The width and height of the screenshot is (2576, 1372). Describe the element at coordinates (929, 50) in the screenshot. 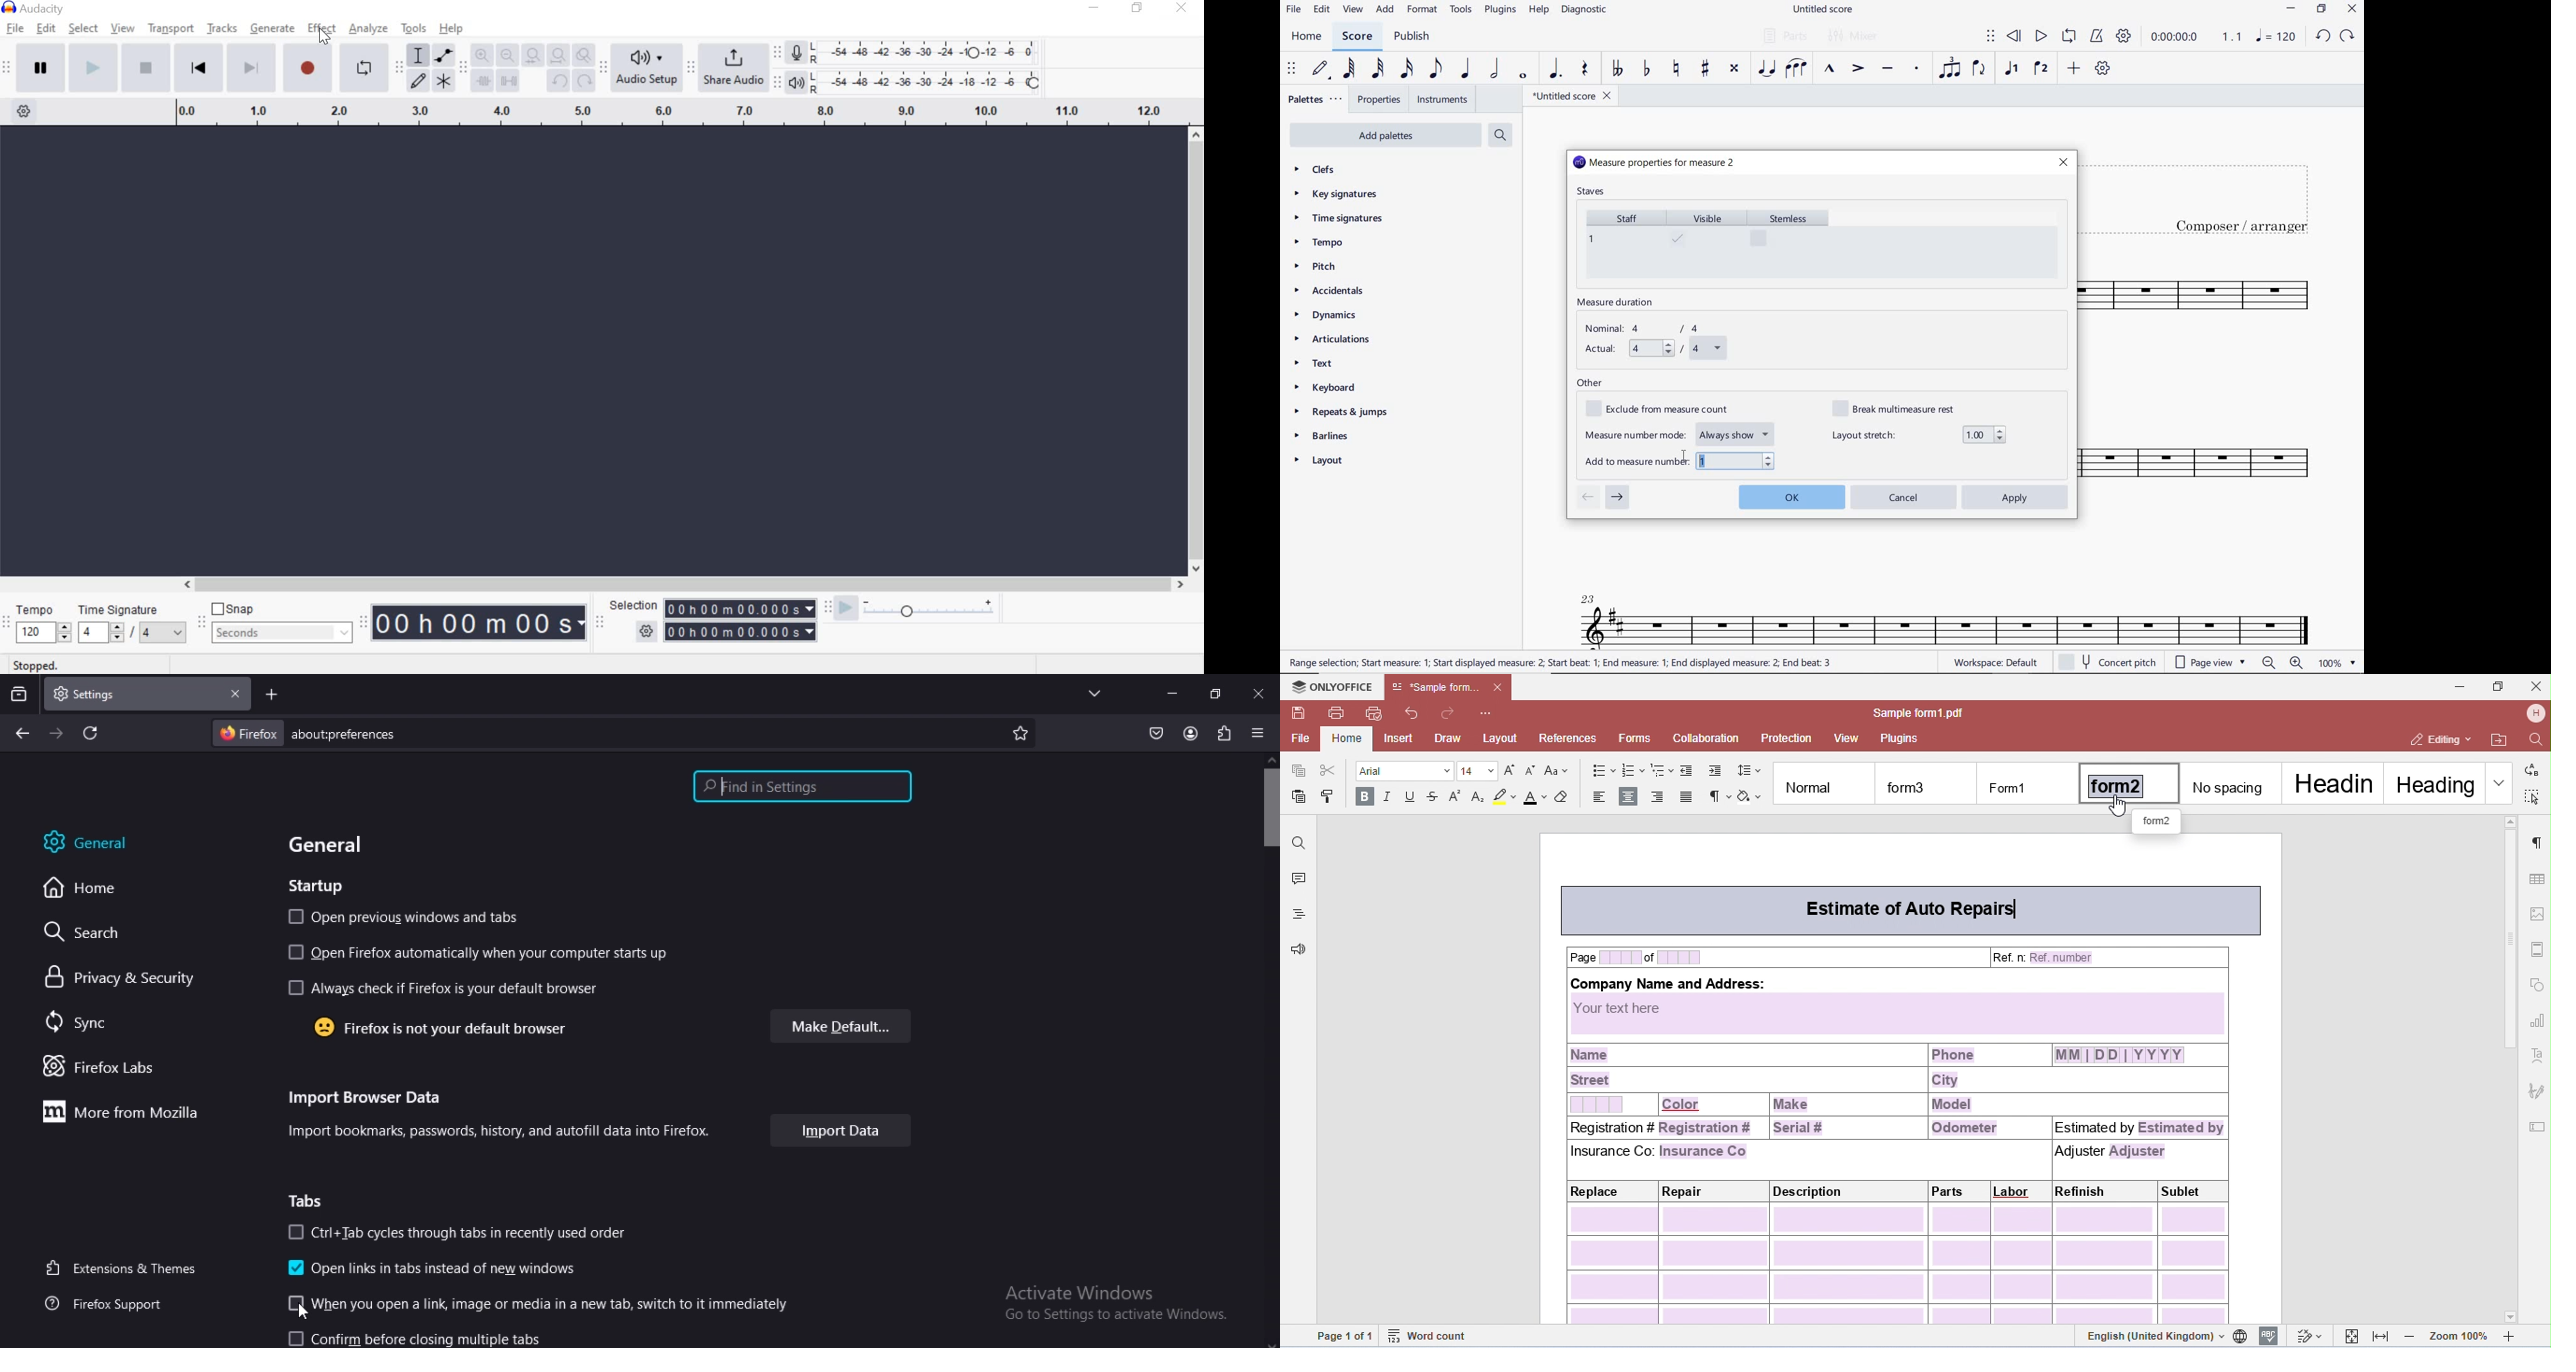

I see `Recording level` at that location.